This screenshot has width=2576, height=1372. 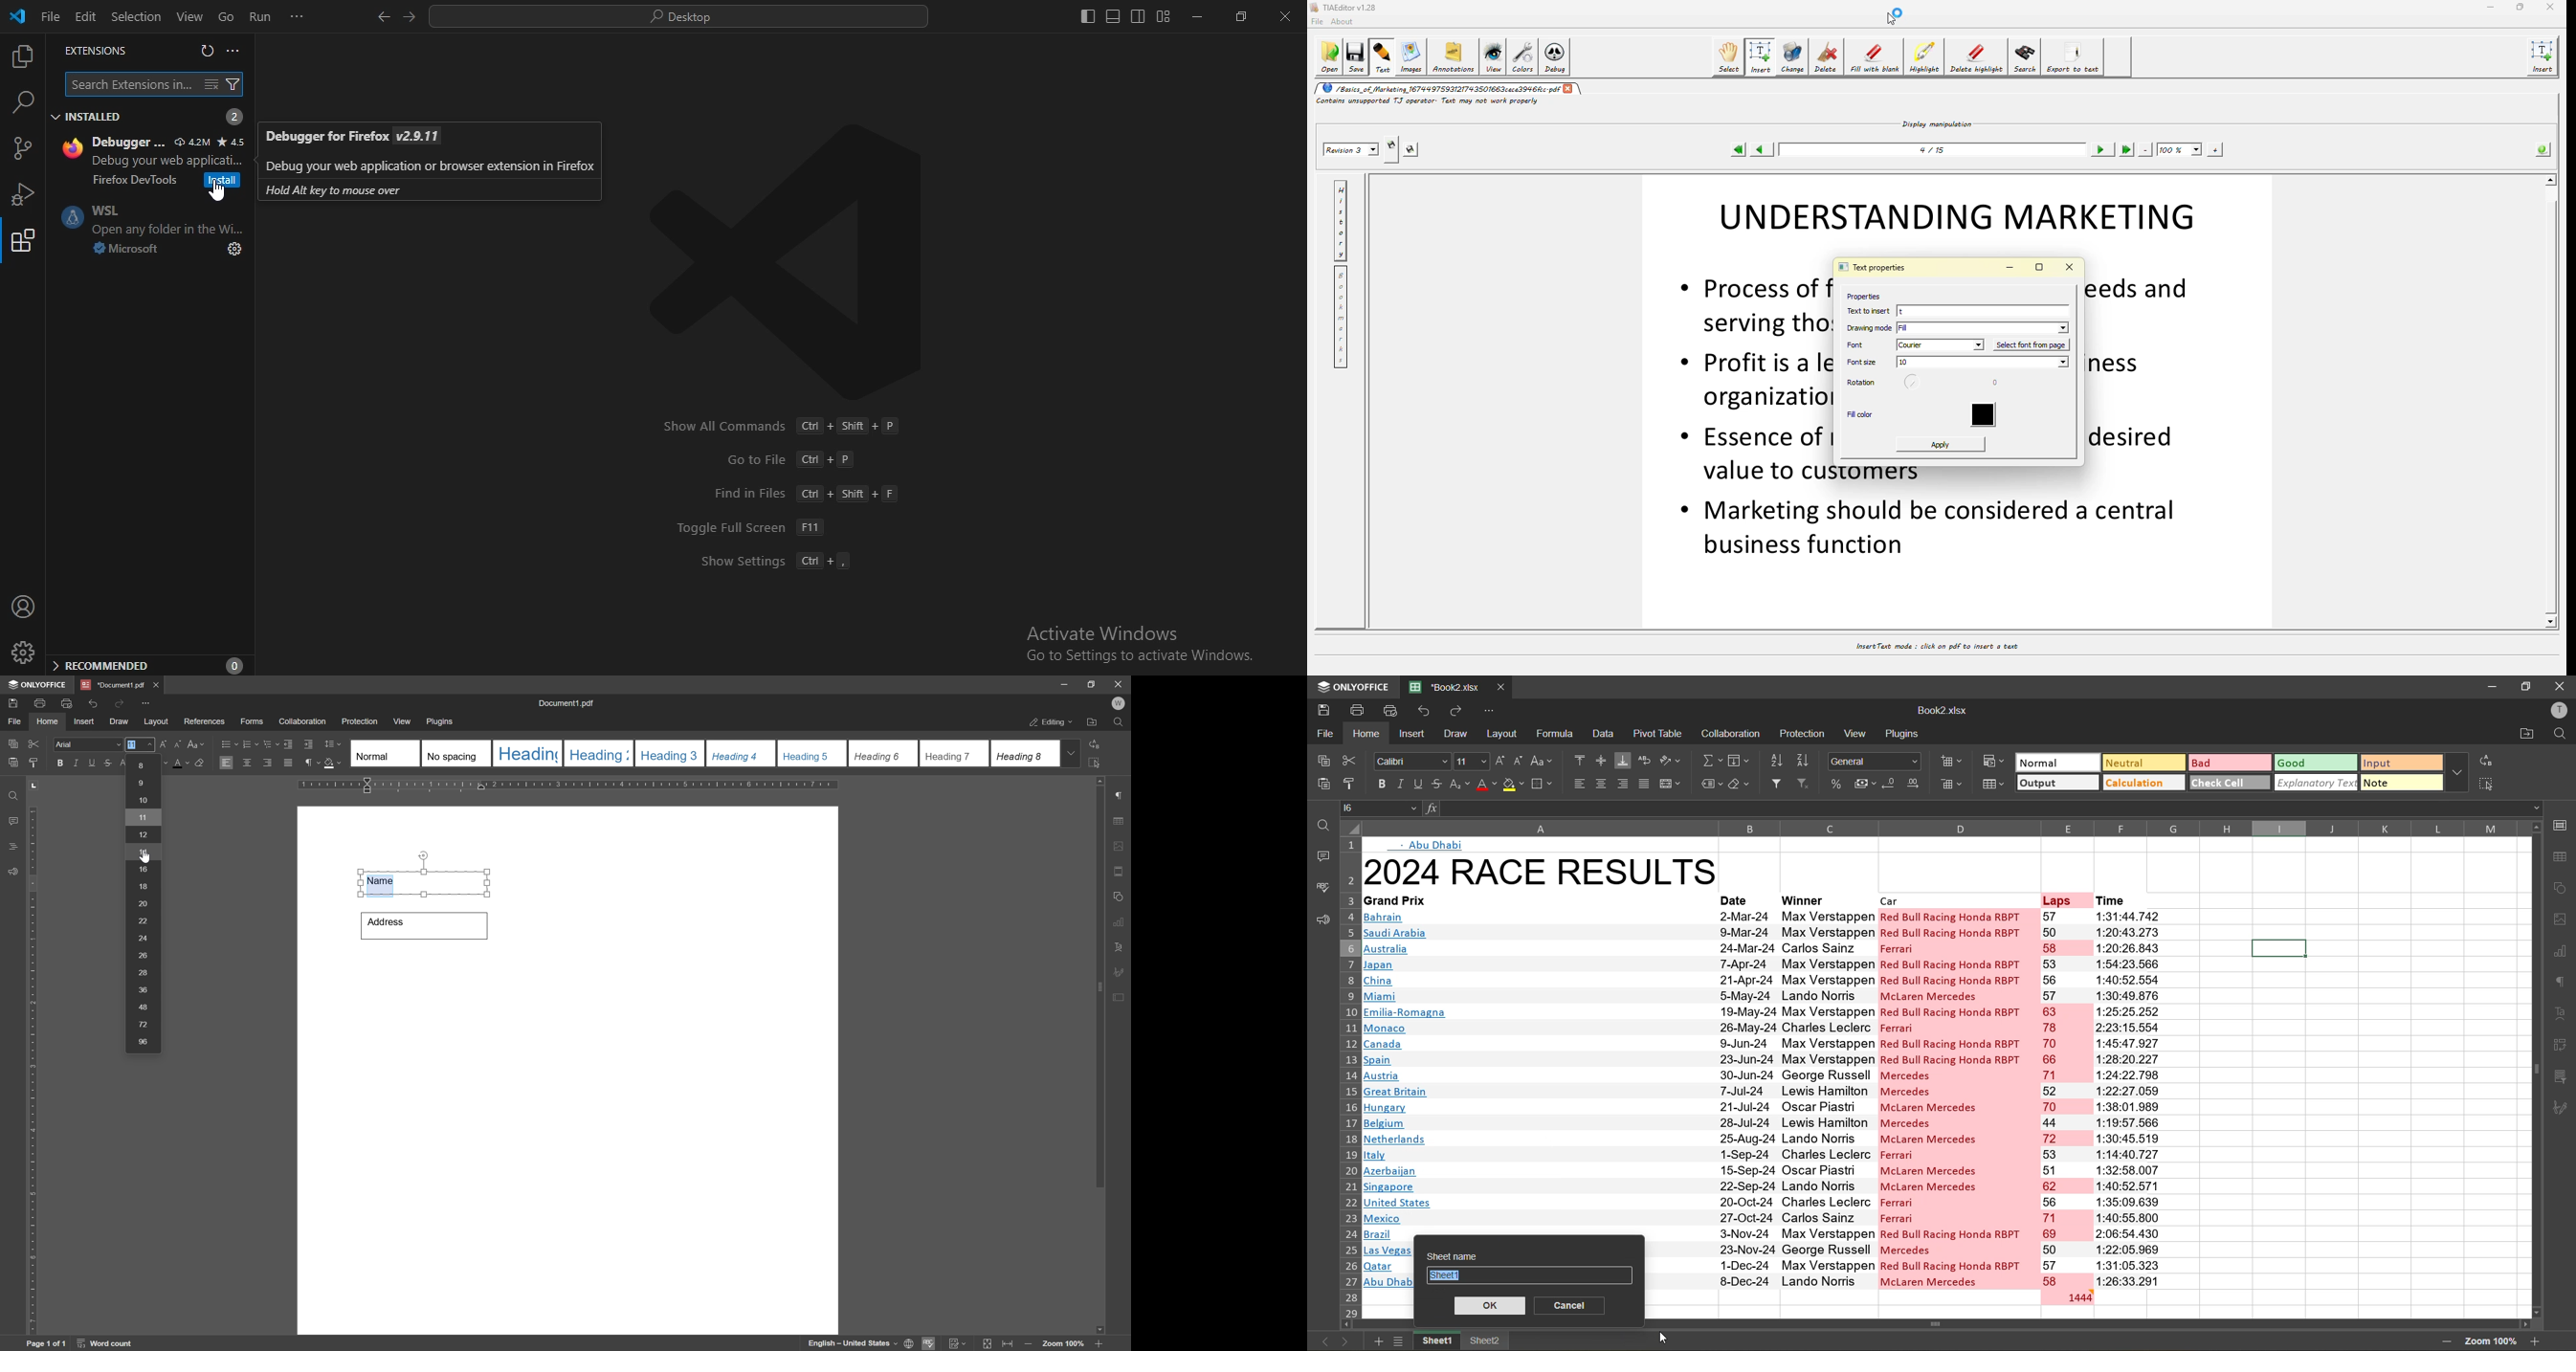 What do you see at coordinates (167, 150) in the screenshot?
I see `Debugger ... 4.2M 4.5 Debug your web applicati..` at bounding box center [167, 150].